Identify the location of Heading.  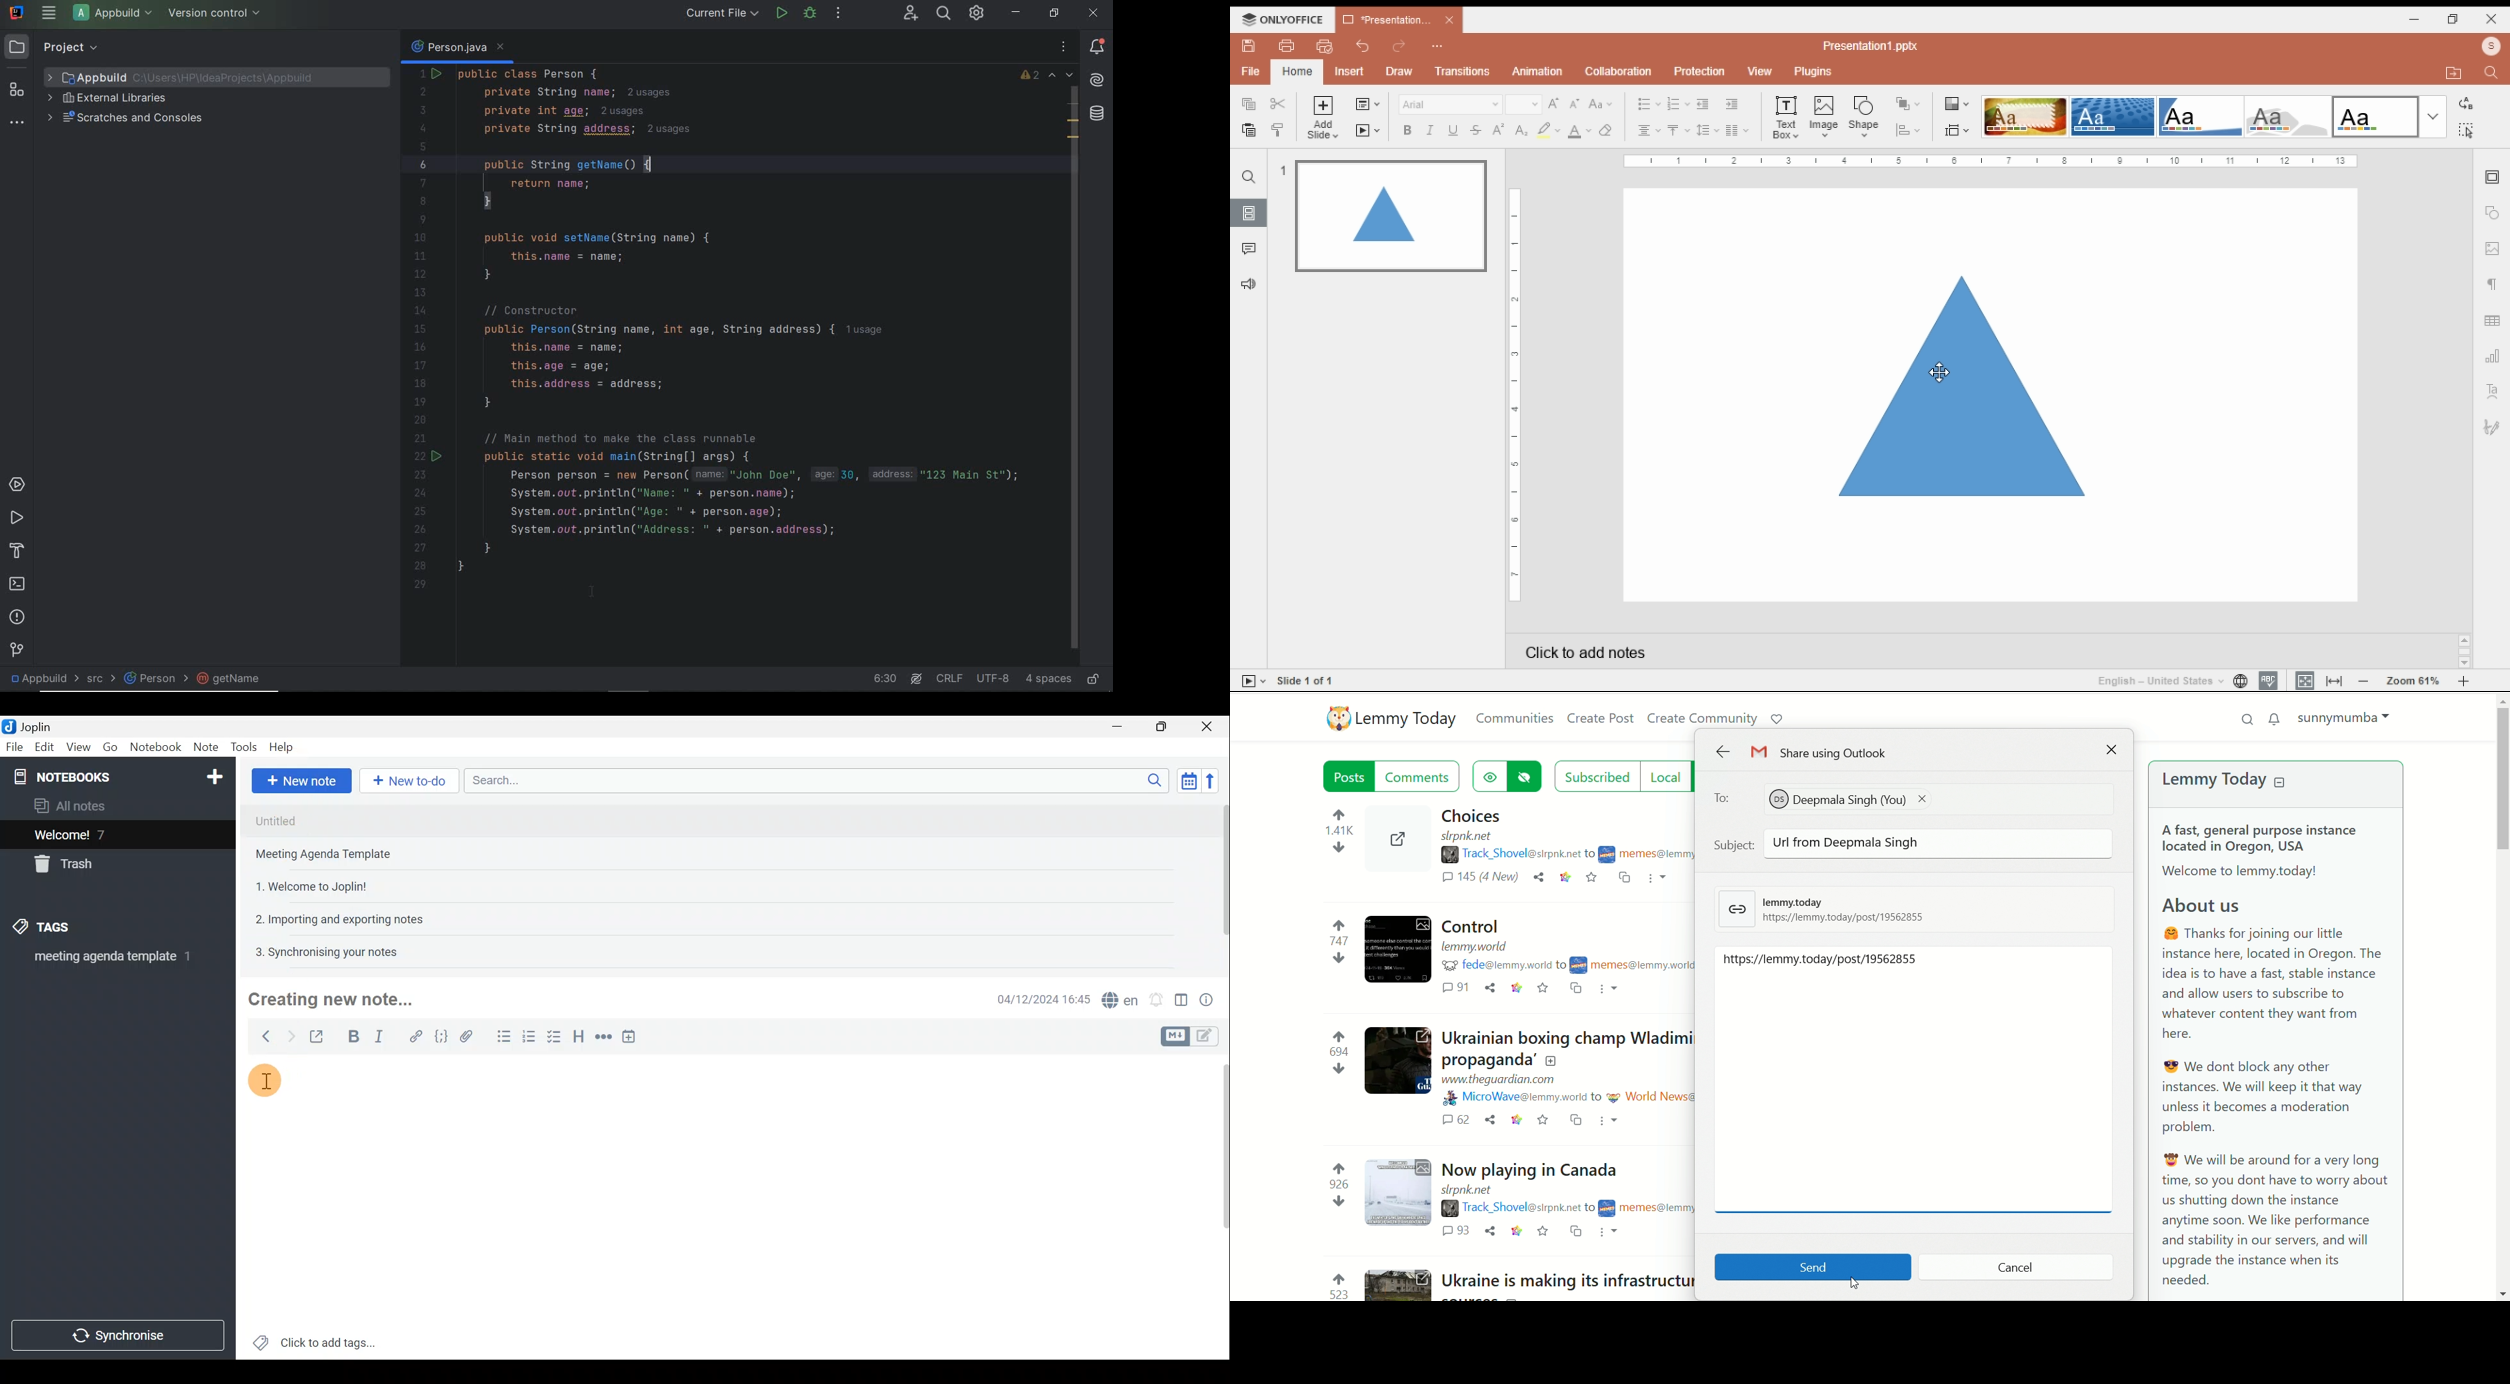
(580, 1035).